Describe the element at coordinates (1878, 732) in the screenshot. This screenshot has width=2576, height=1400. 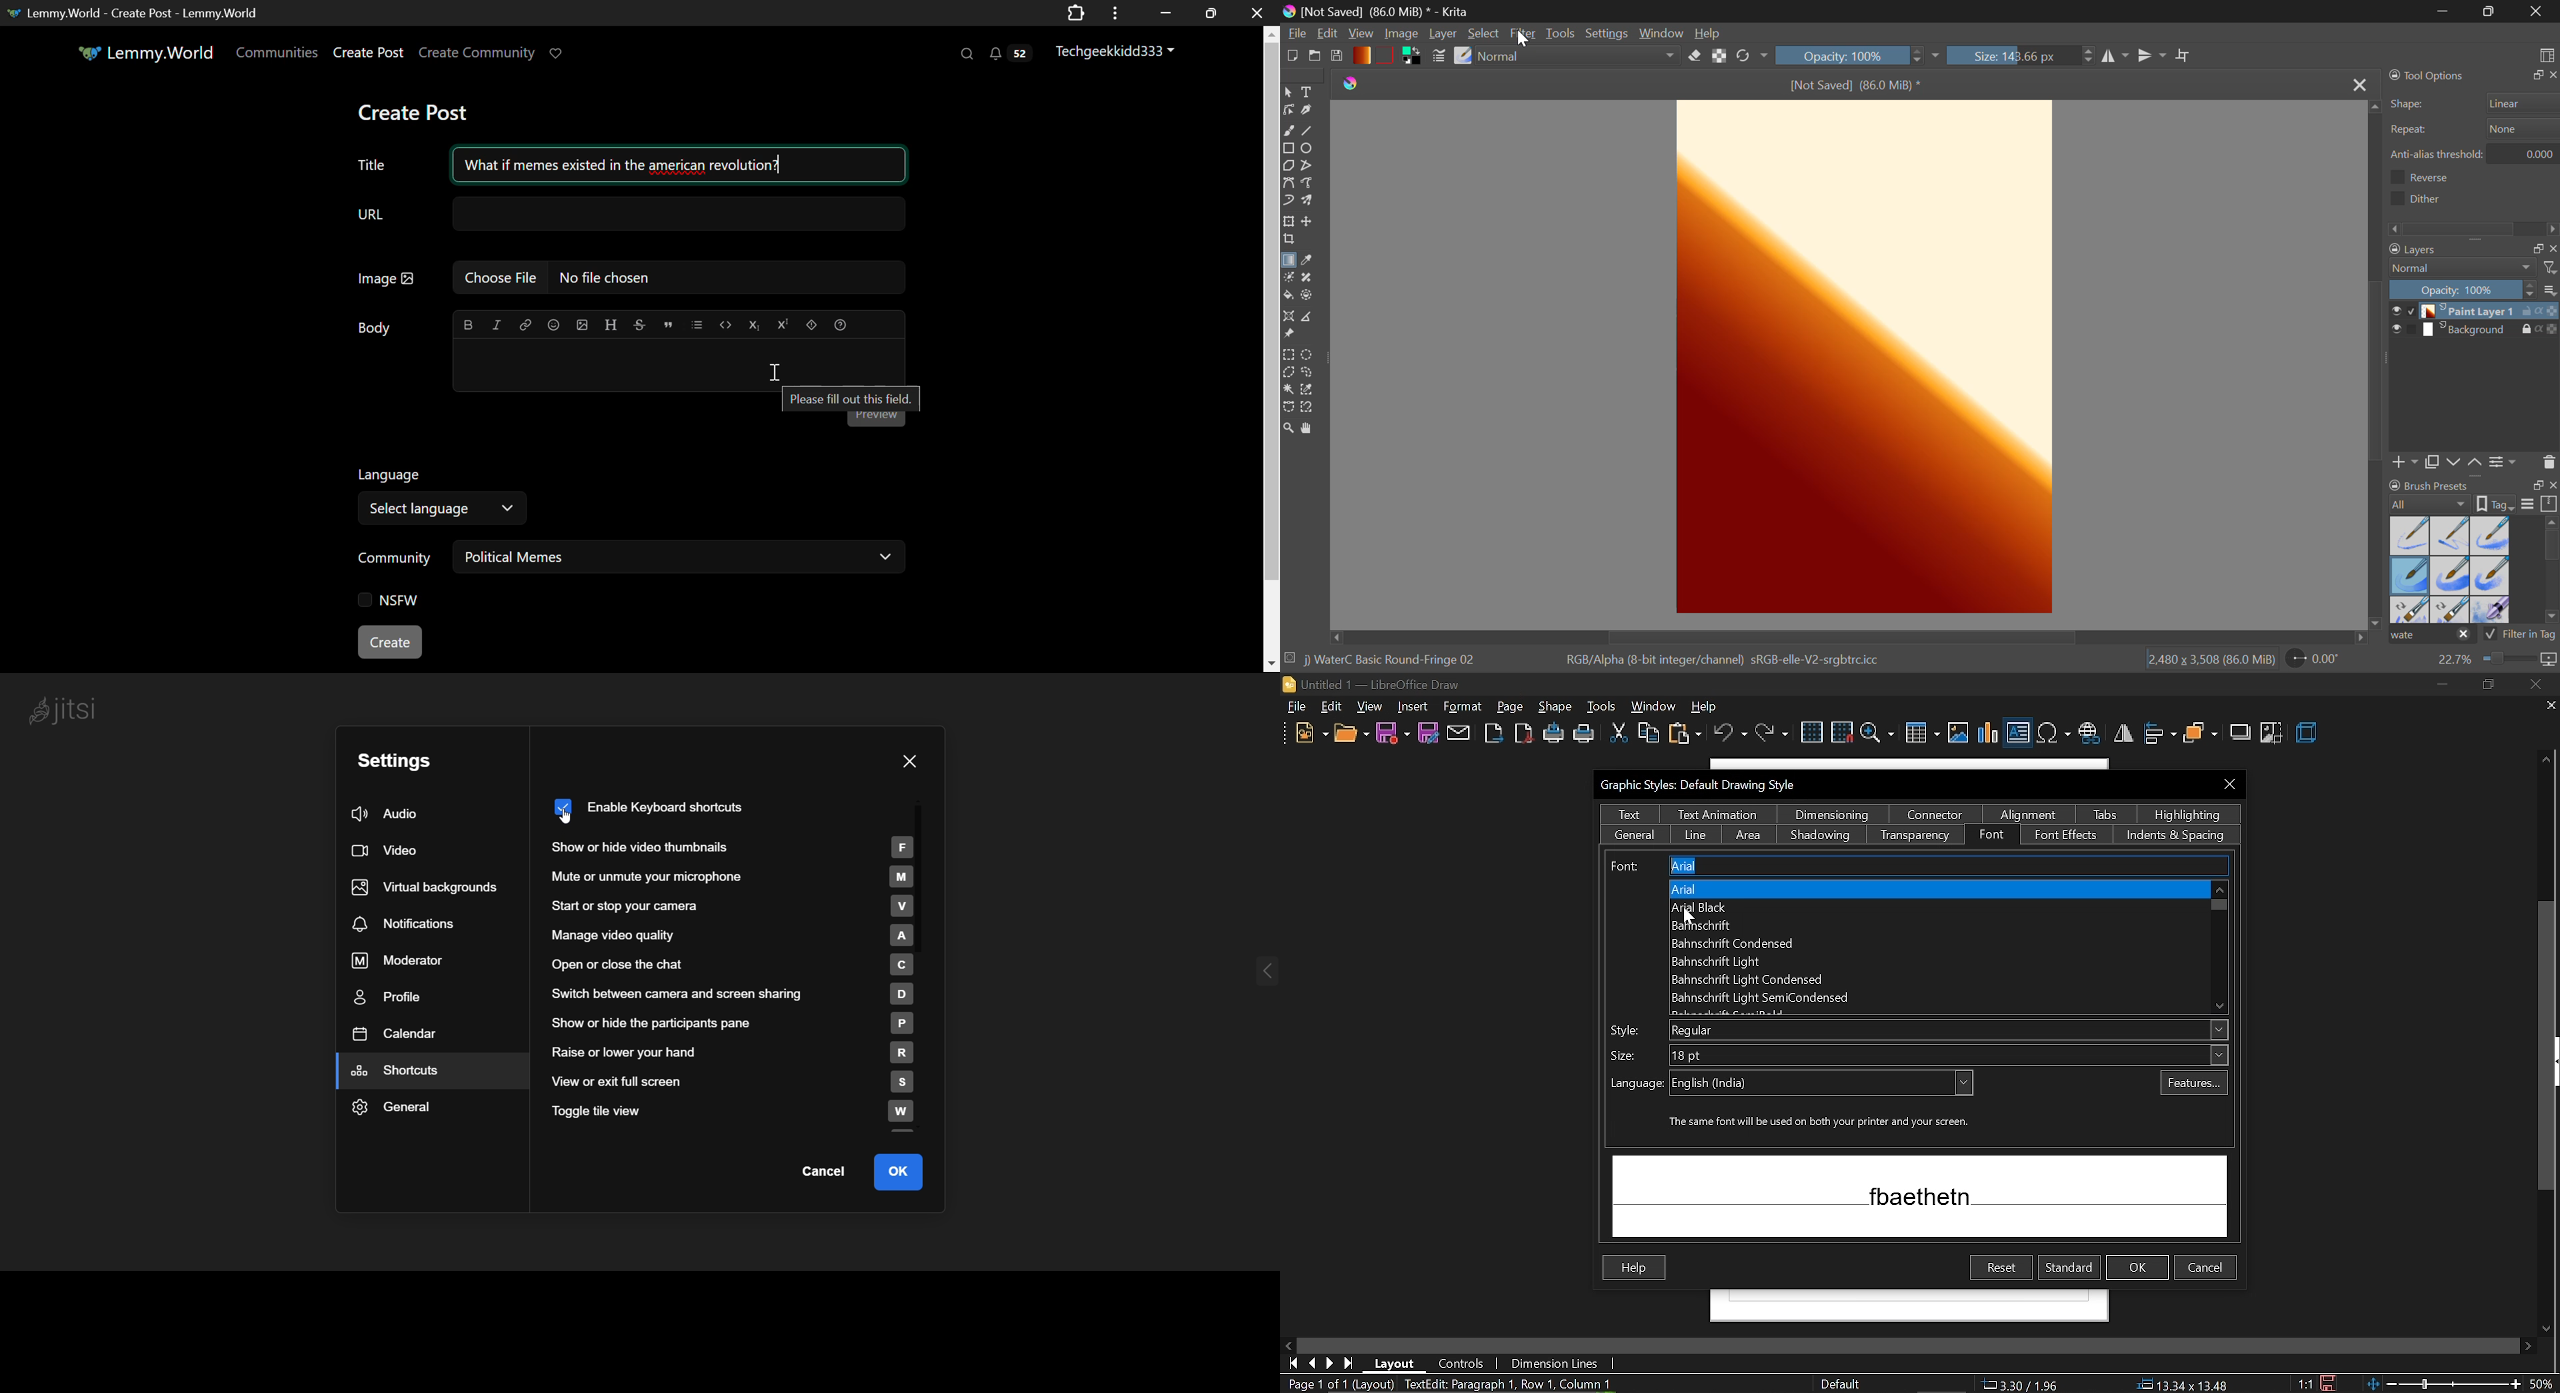
I see `zoom` at that location.